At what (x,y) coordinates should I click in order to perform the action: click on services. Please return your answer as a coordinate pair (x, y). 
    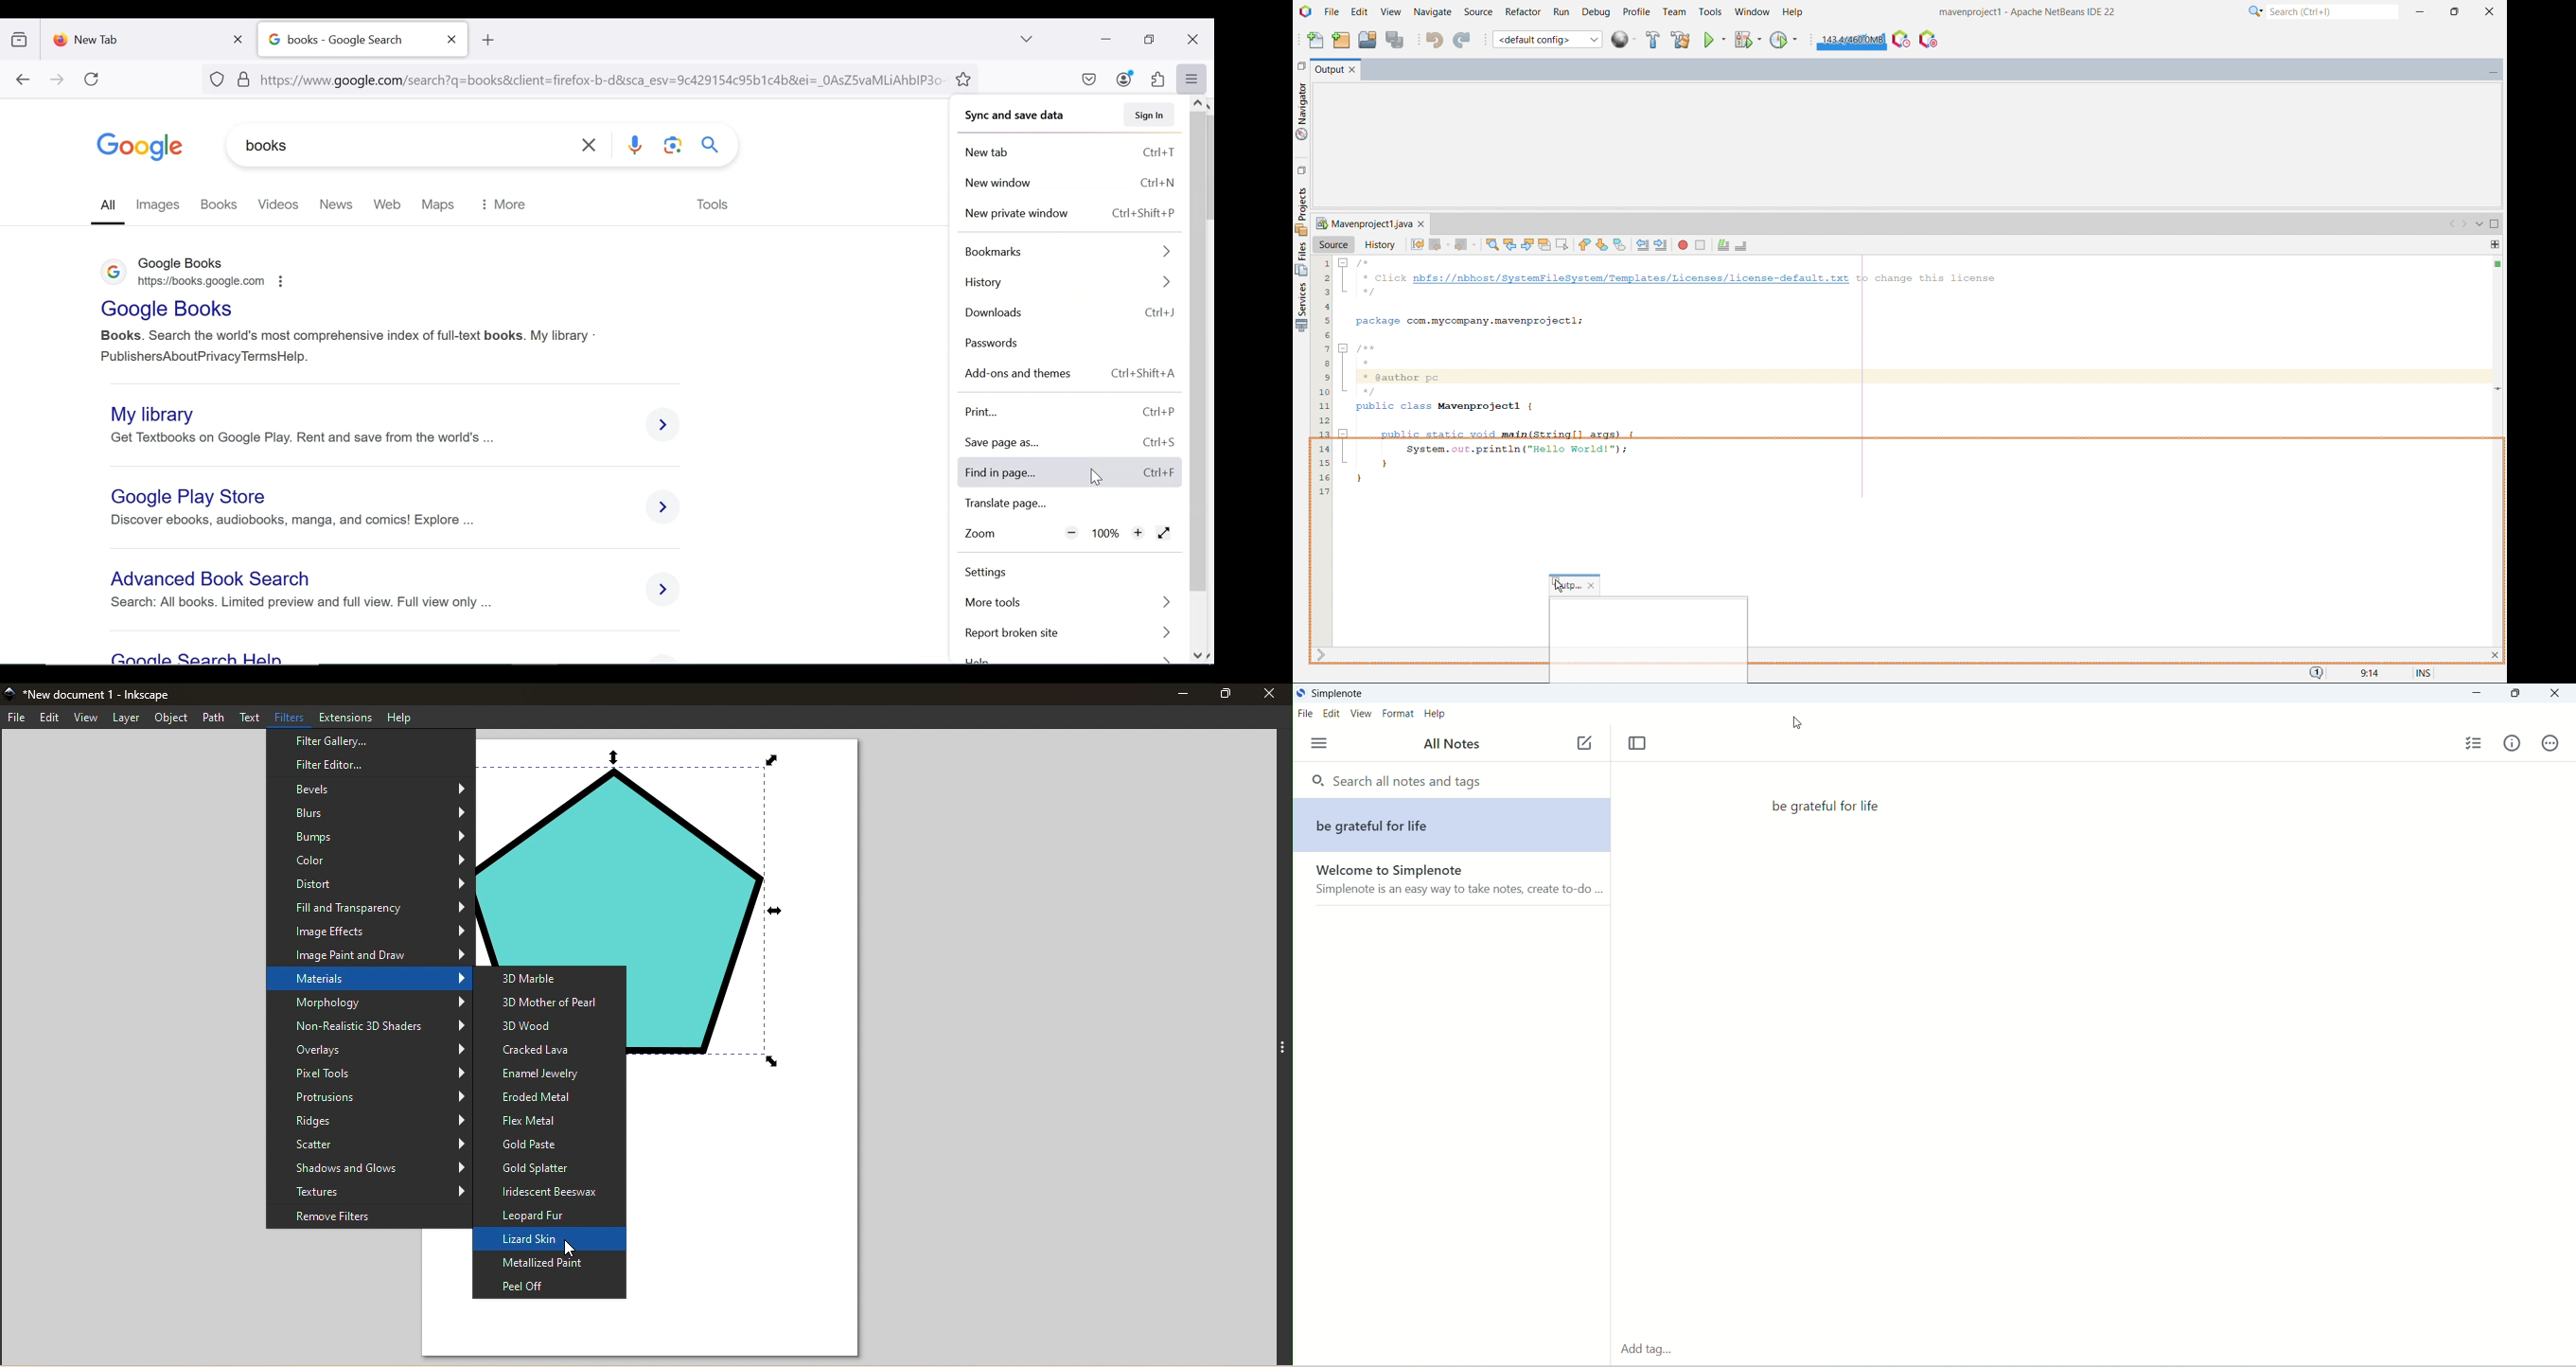
    Looking at the image, I should click on (1301, 210).